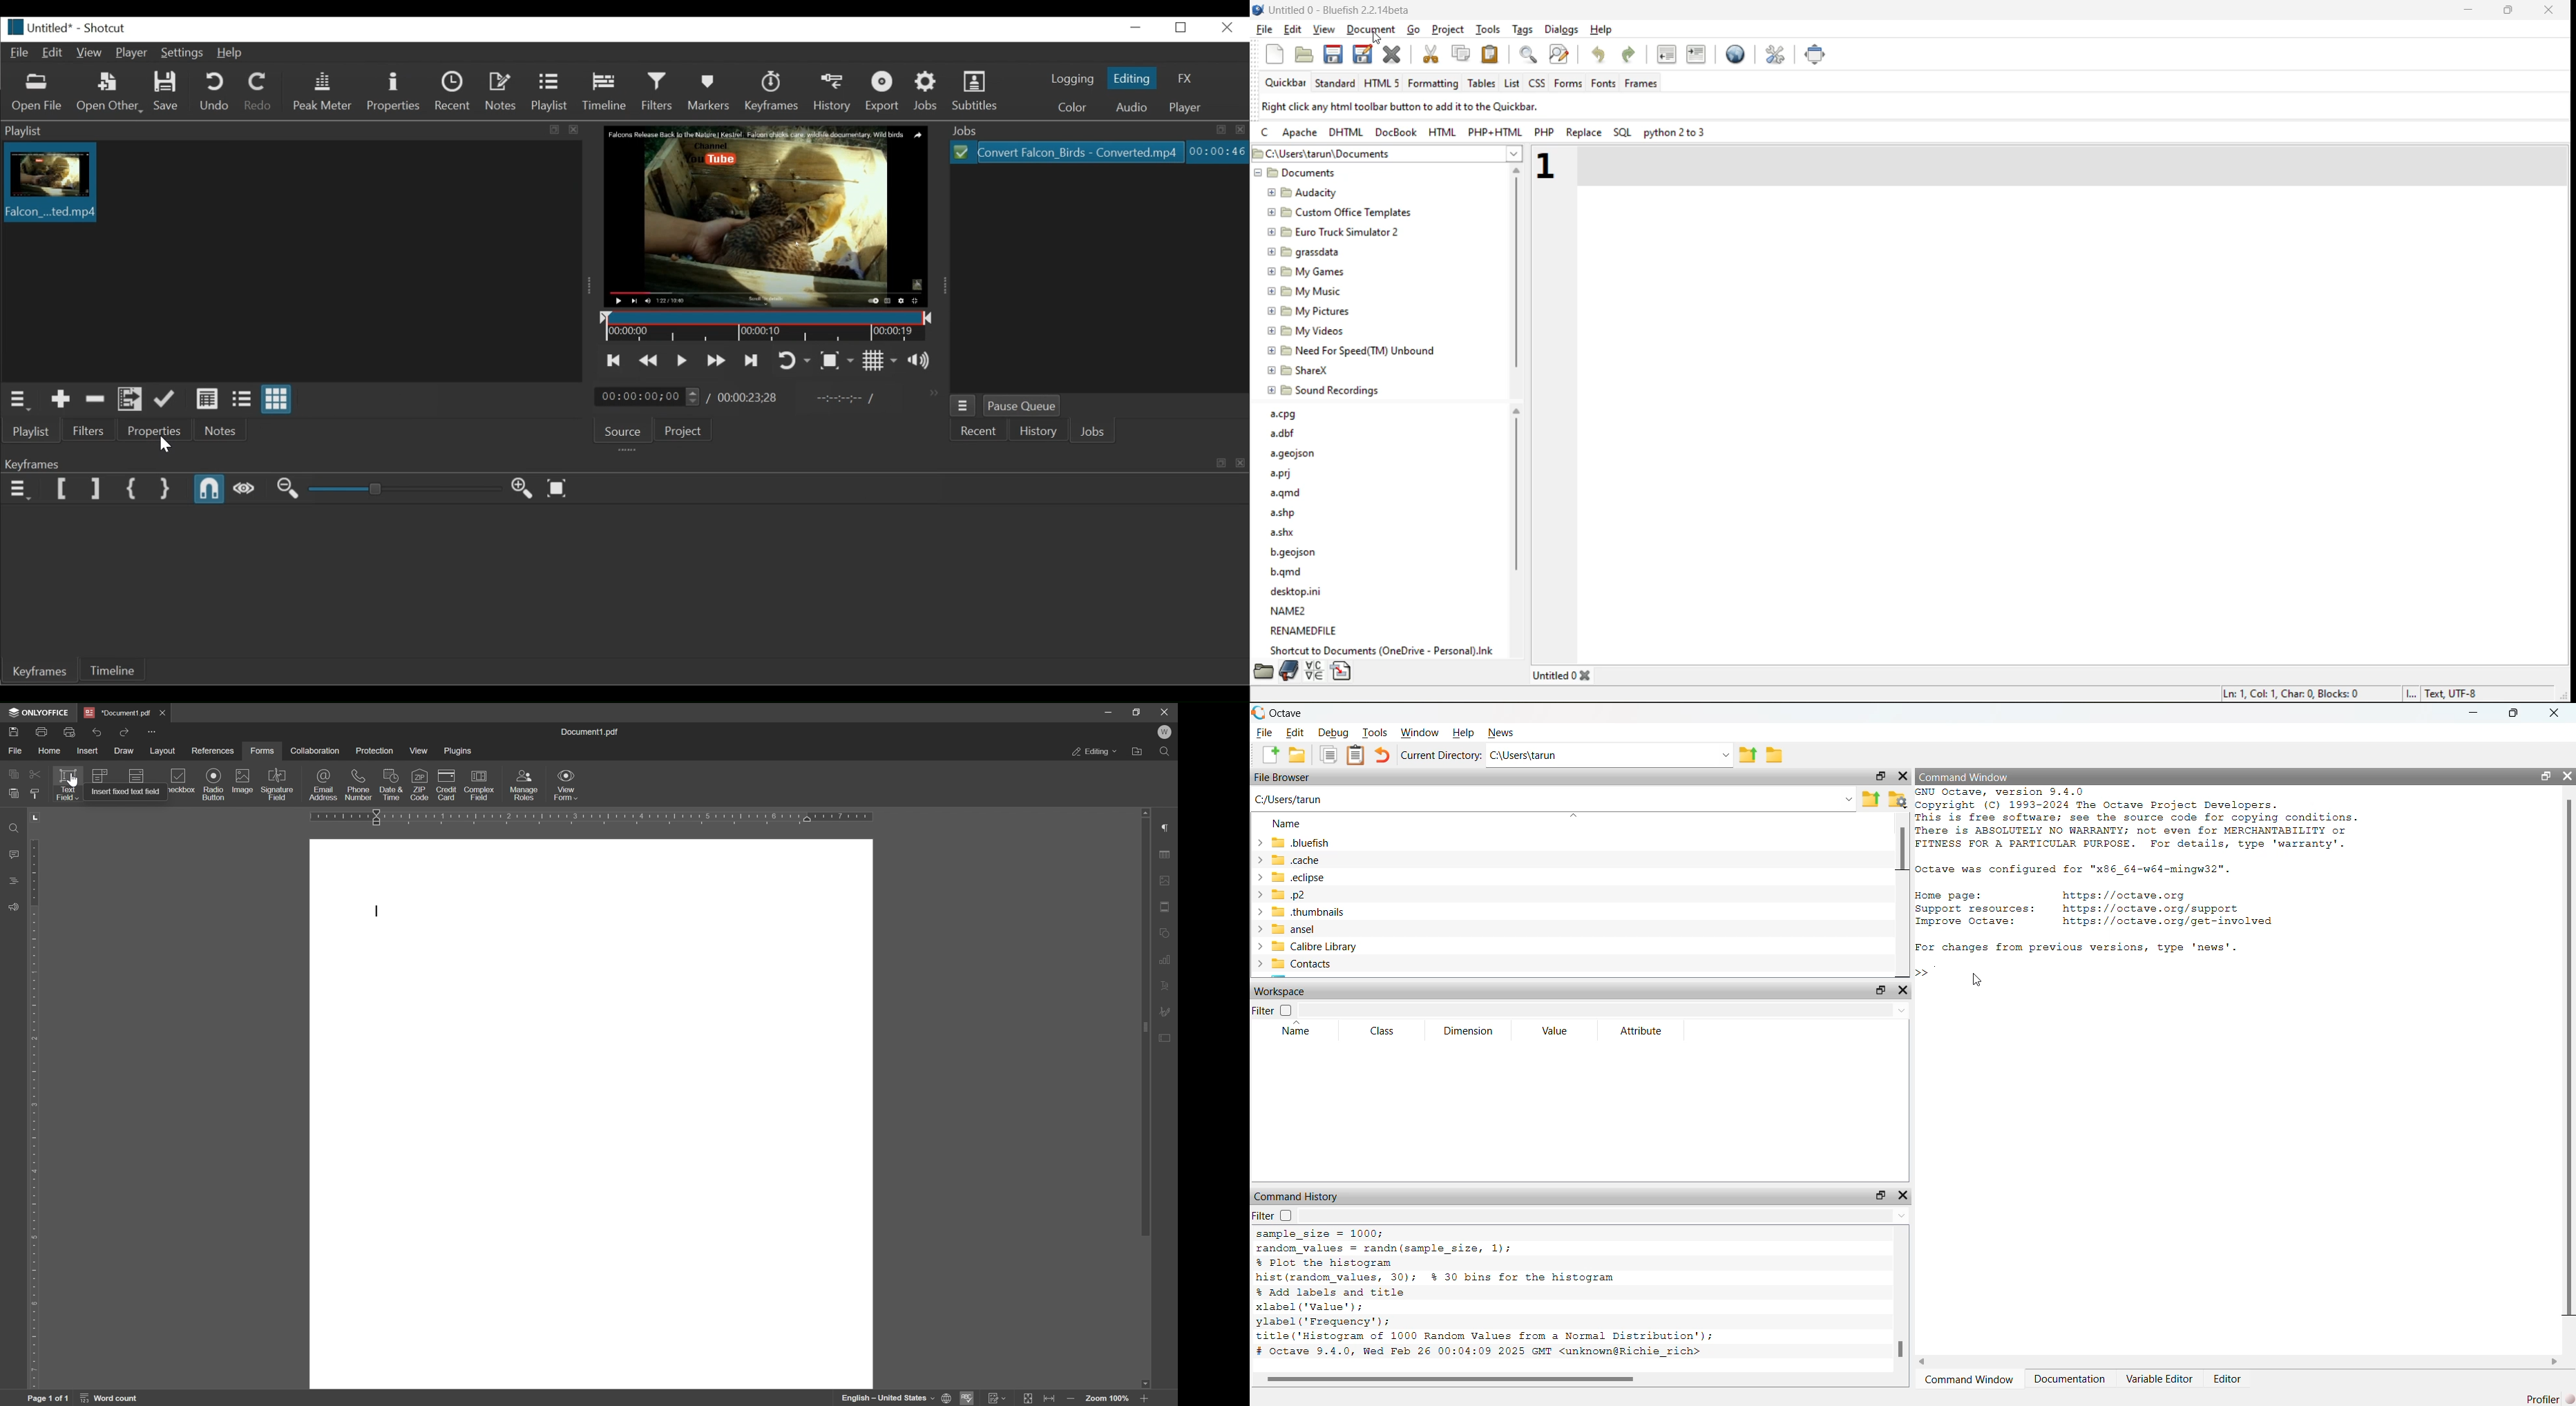  I want to click on Scrub while dragging, so click(244, 492).